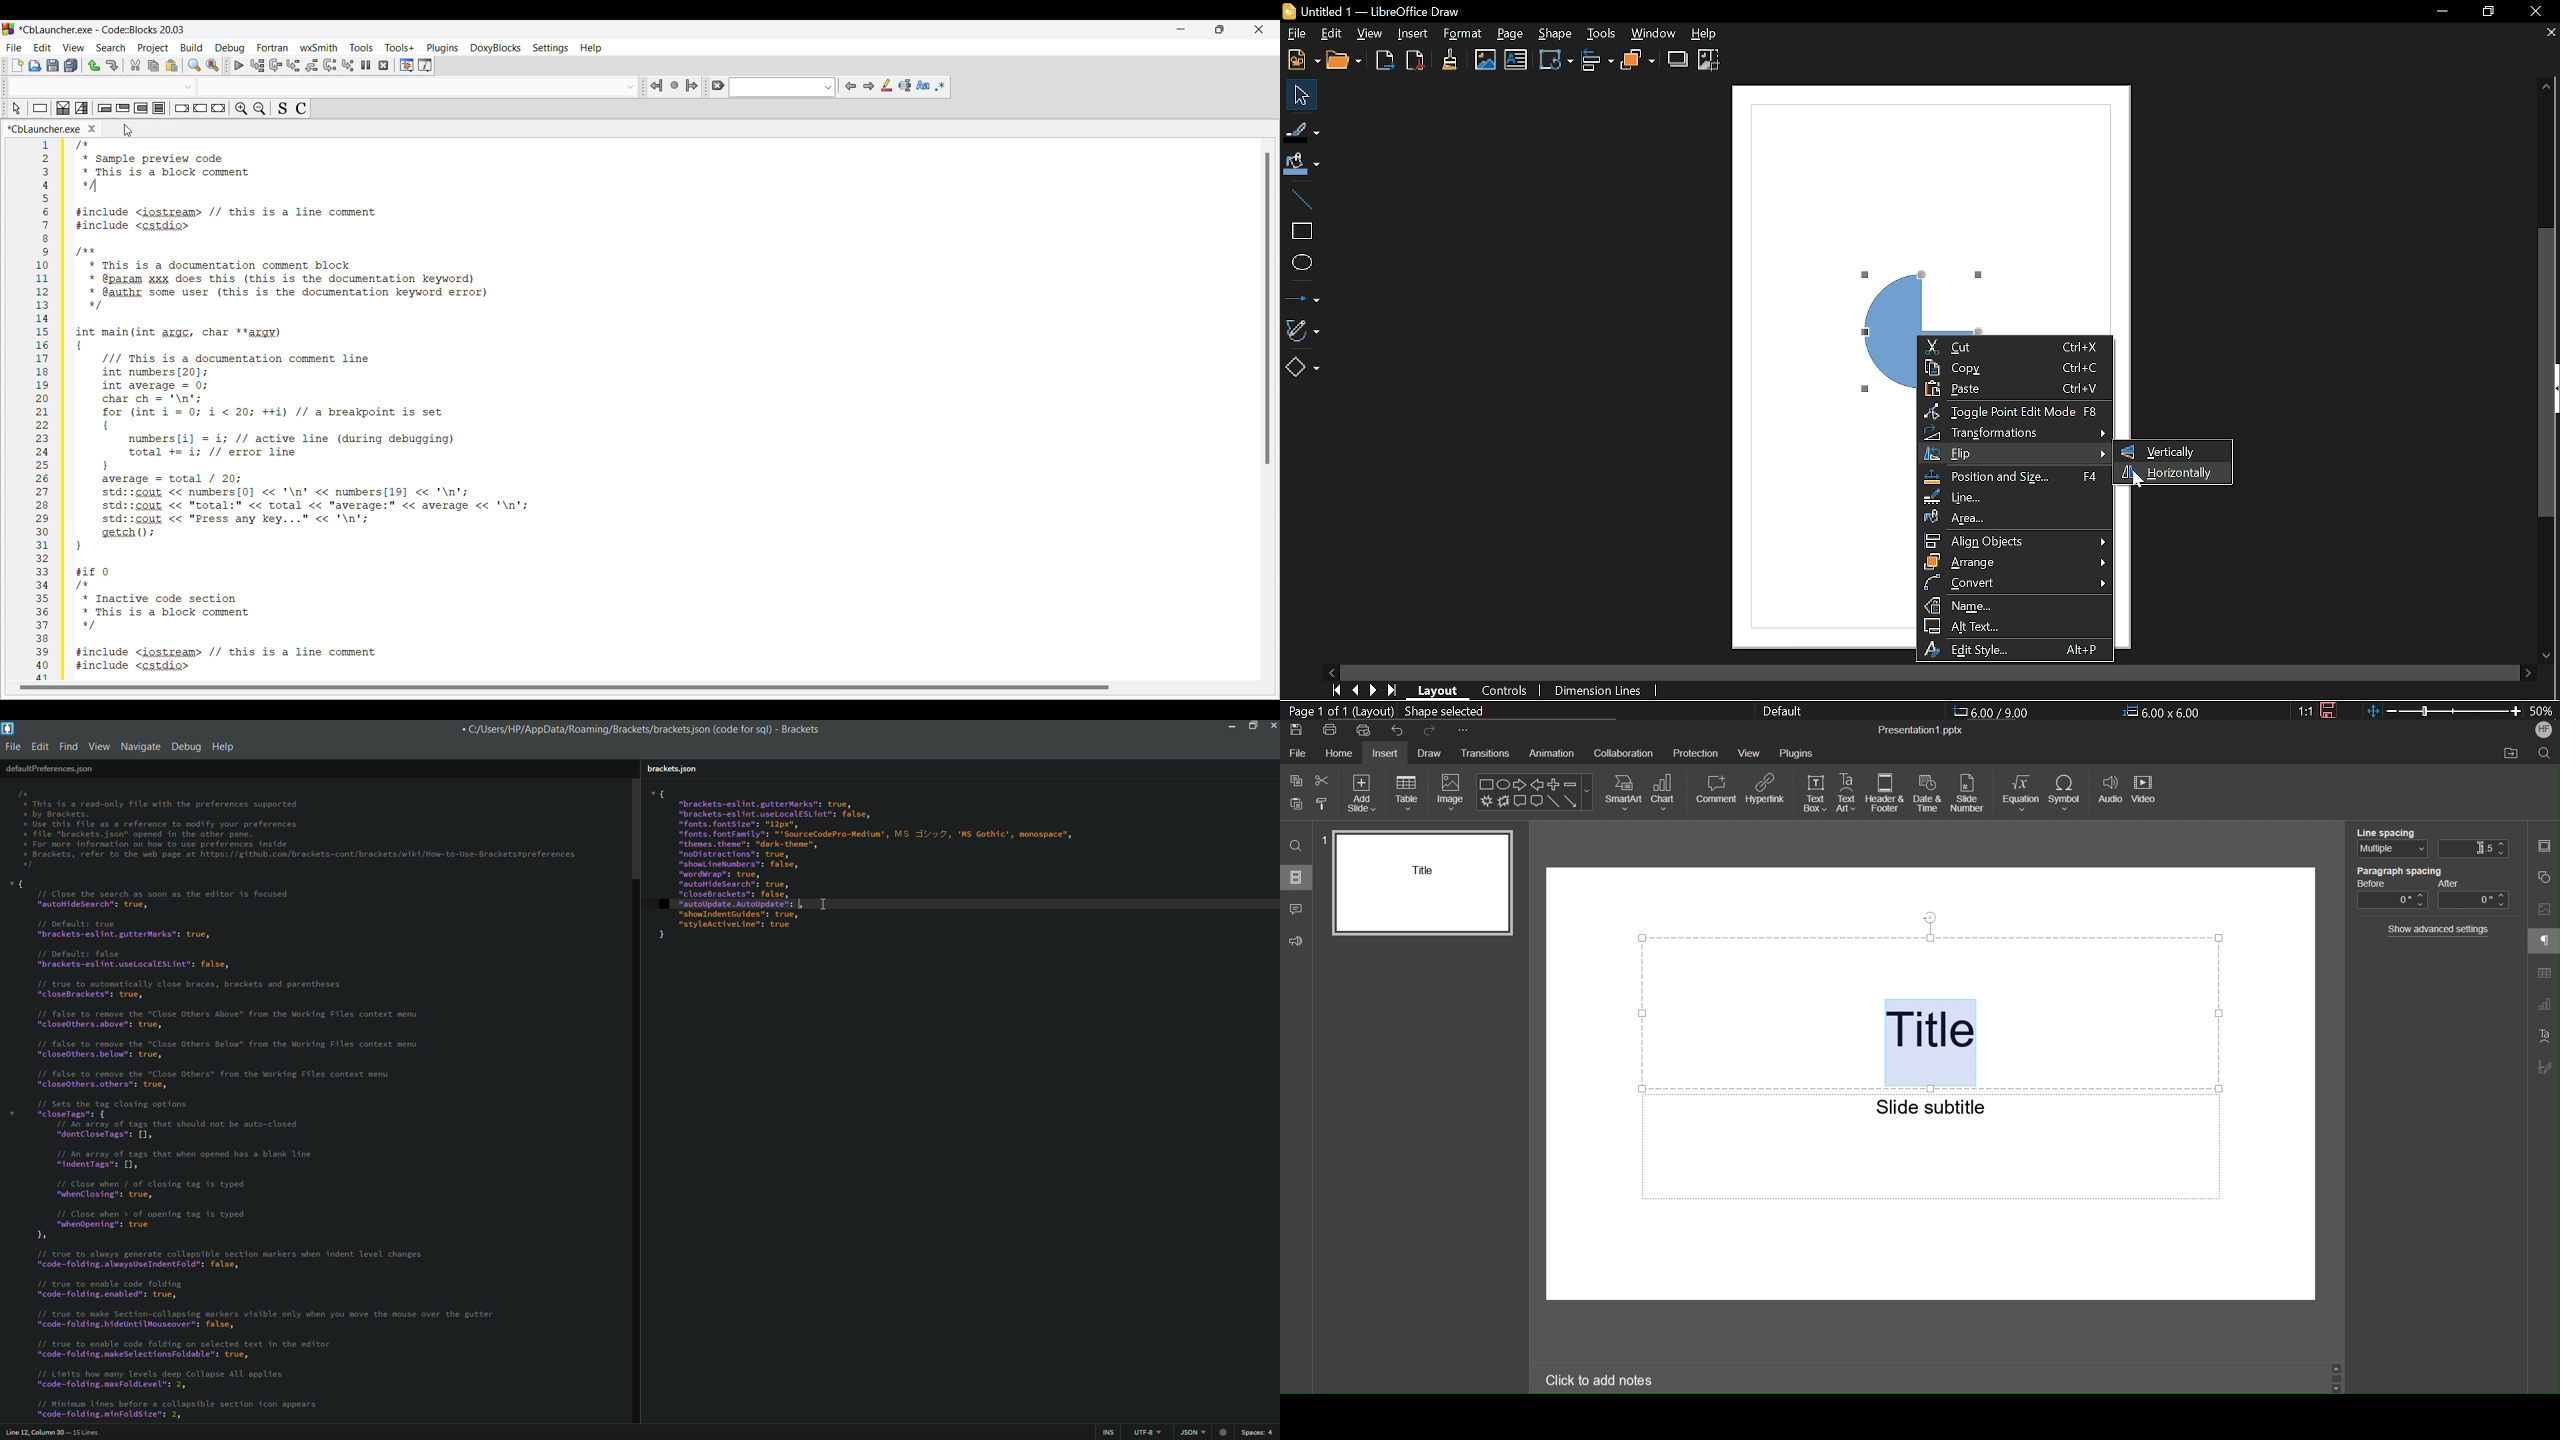 The height and width of the screenshot is (1456, 2576). Describe the element at coordinates (868, 86) in the screenshot. I see `Next` at that location.